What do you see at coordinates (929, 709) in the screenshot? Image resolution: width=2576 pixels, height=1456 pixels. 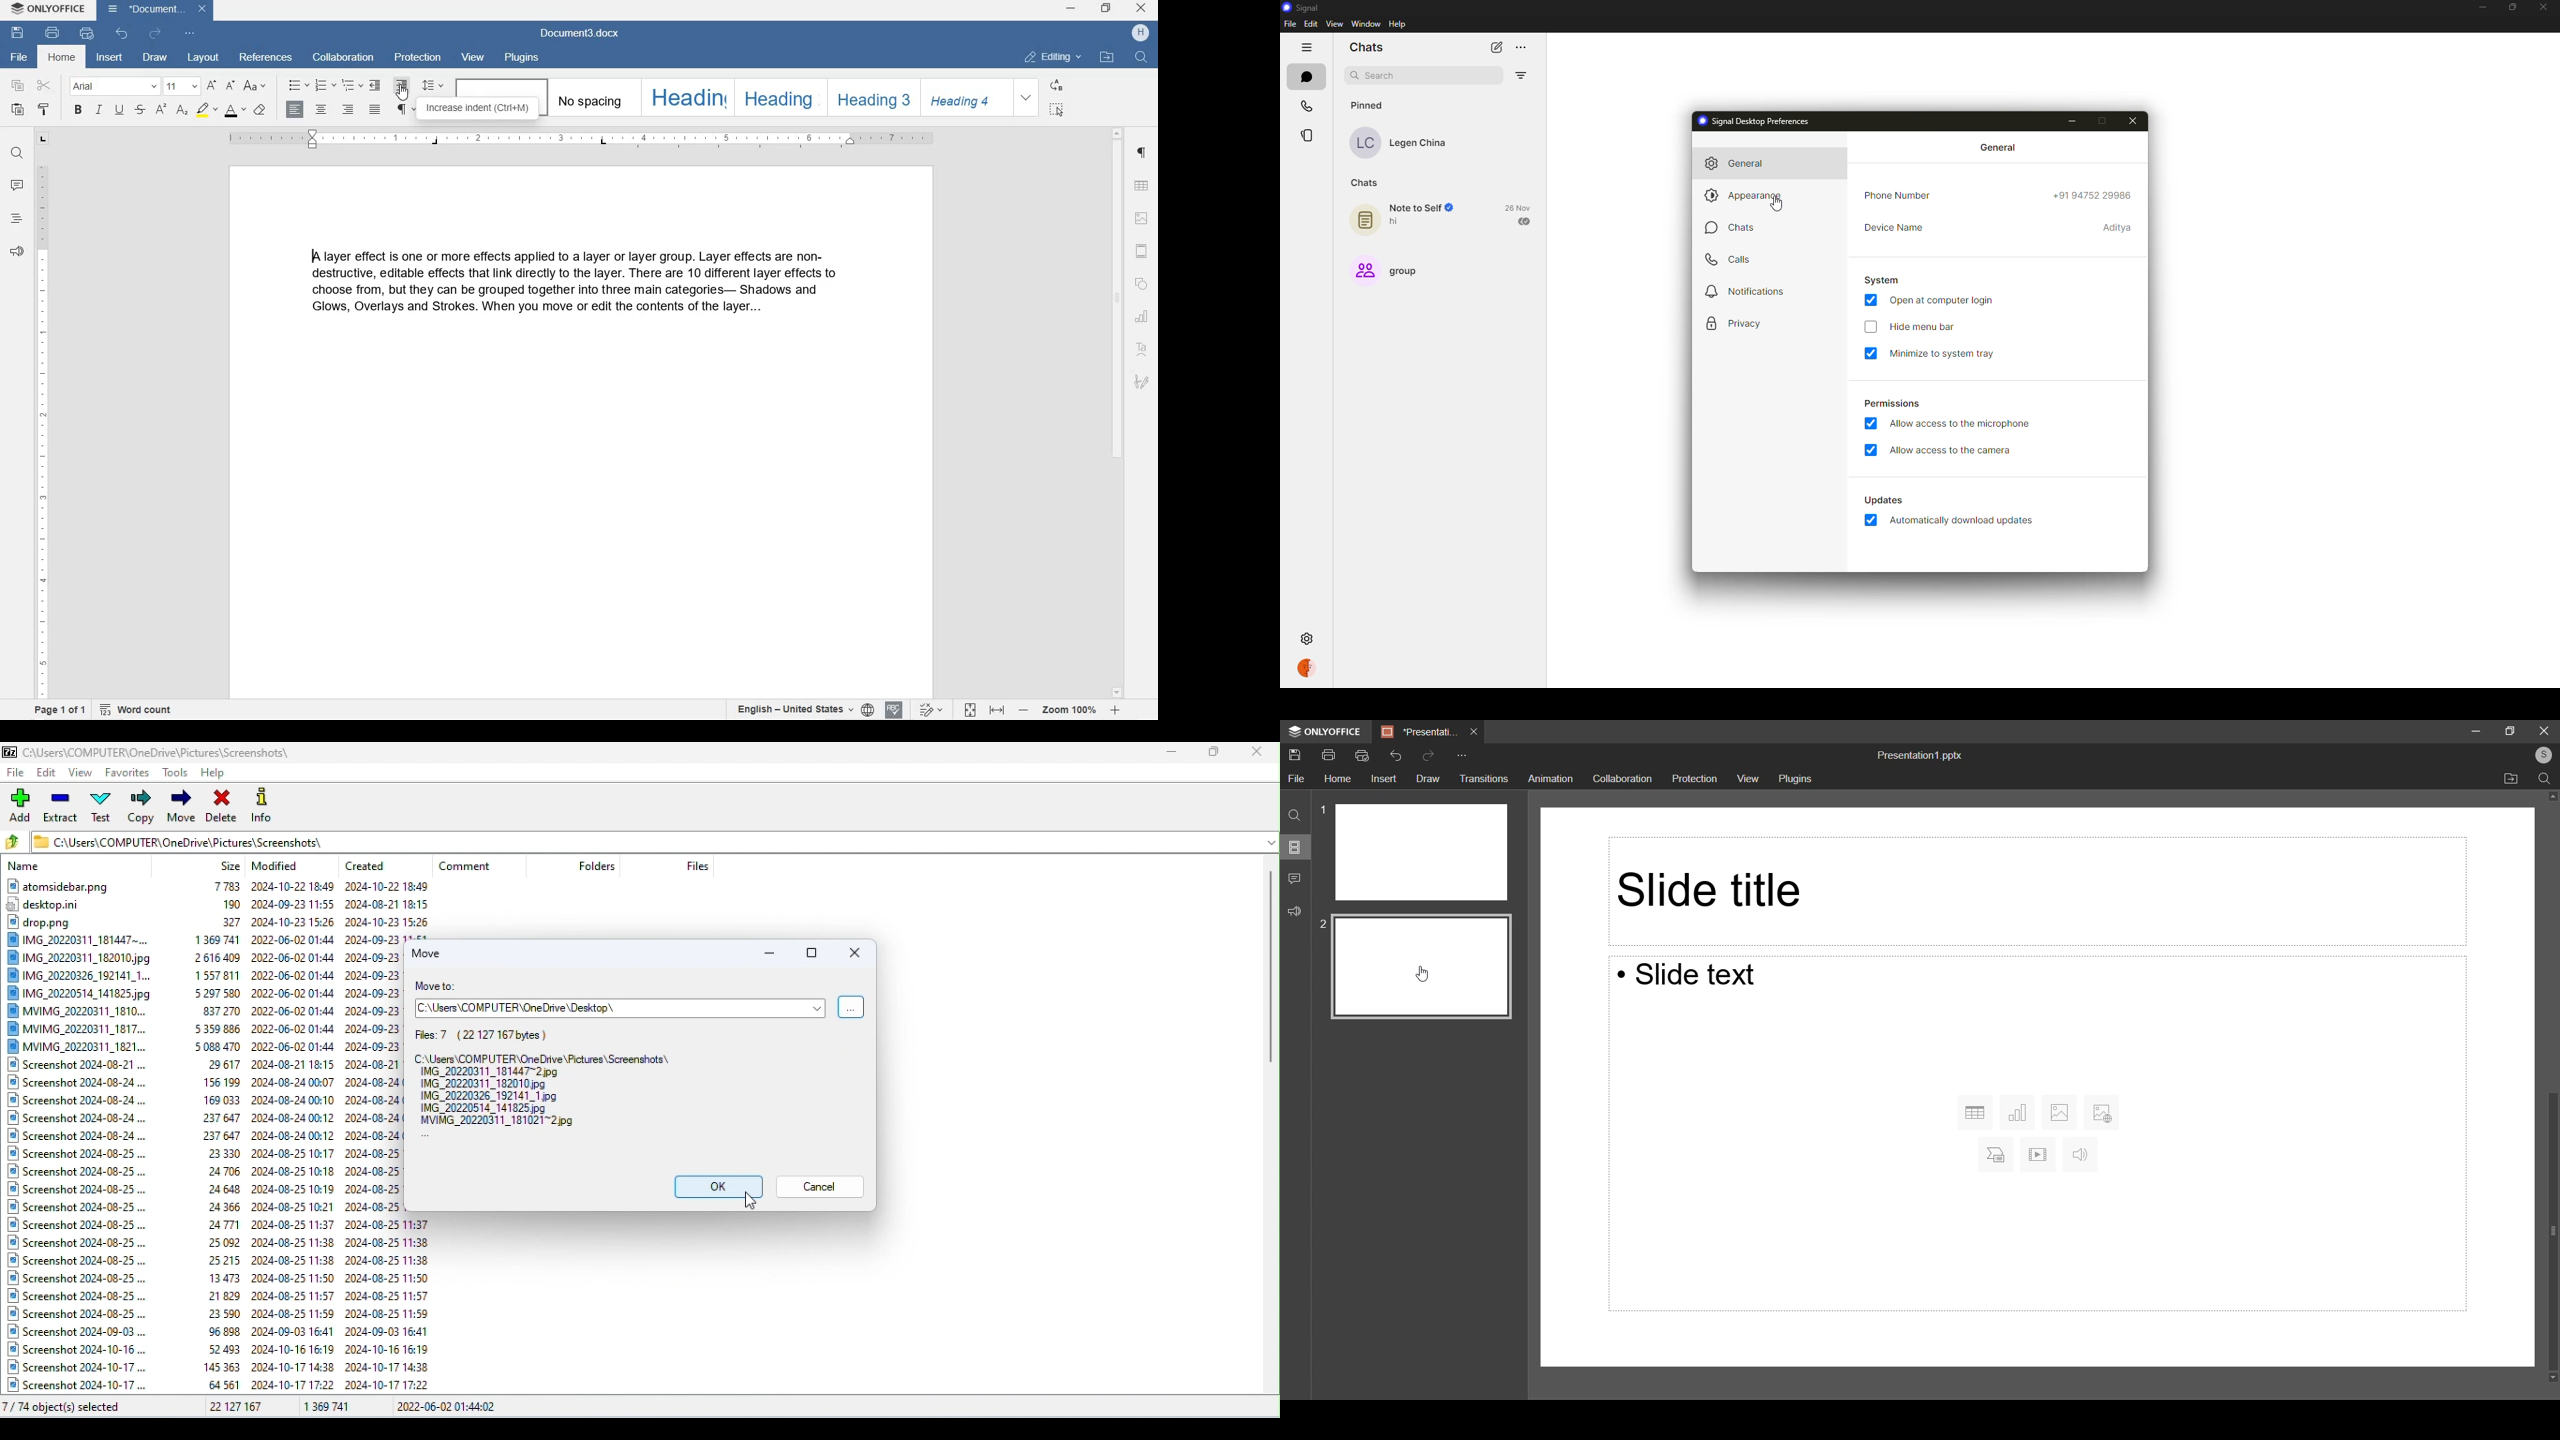 I see `TRACK CHANGES` at bounding box center [929, 709].